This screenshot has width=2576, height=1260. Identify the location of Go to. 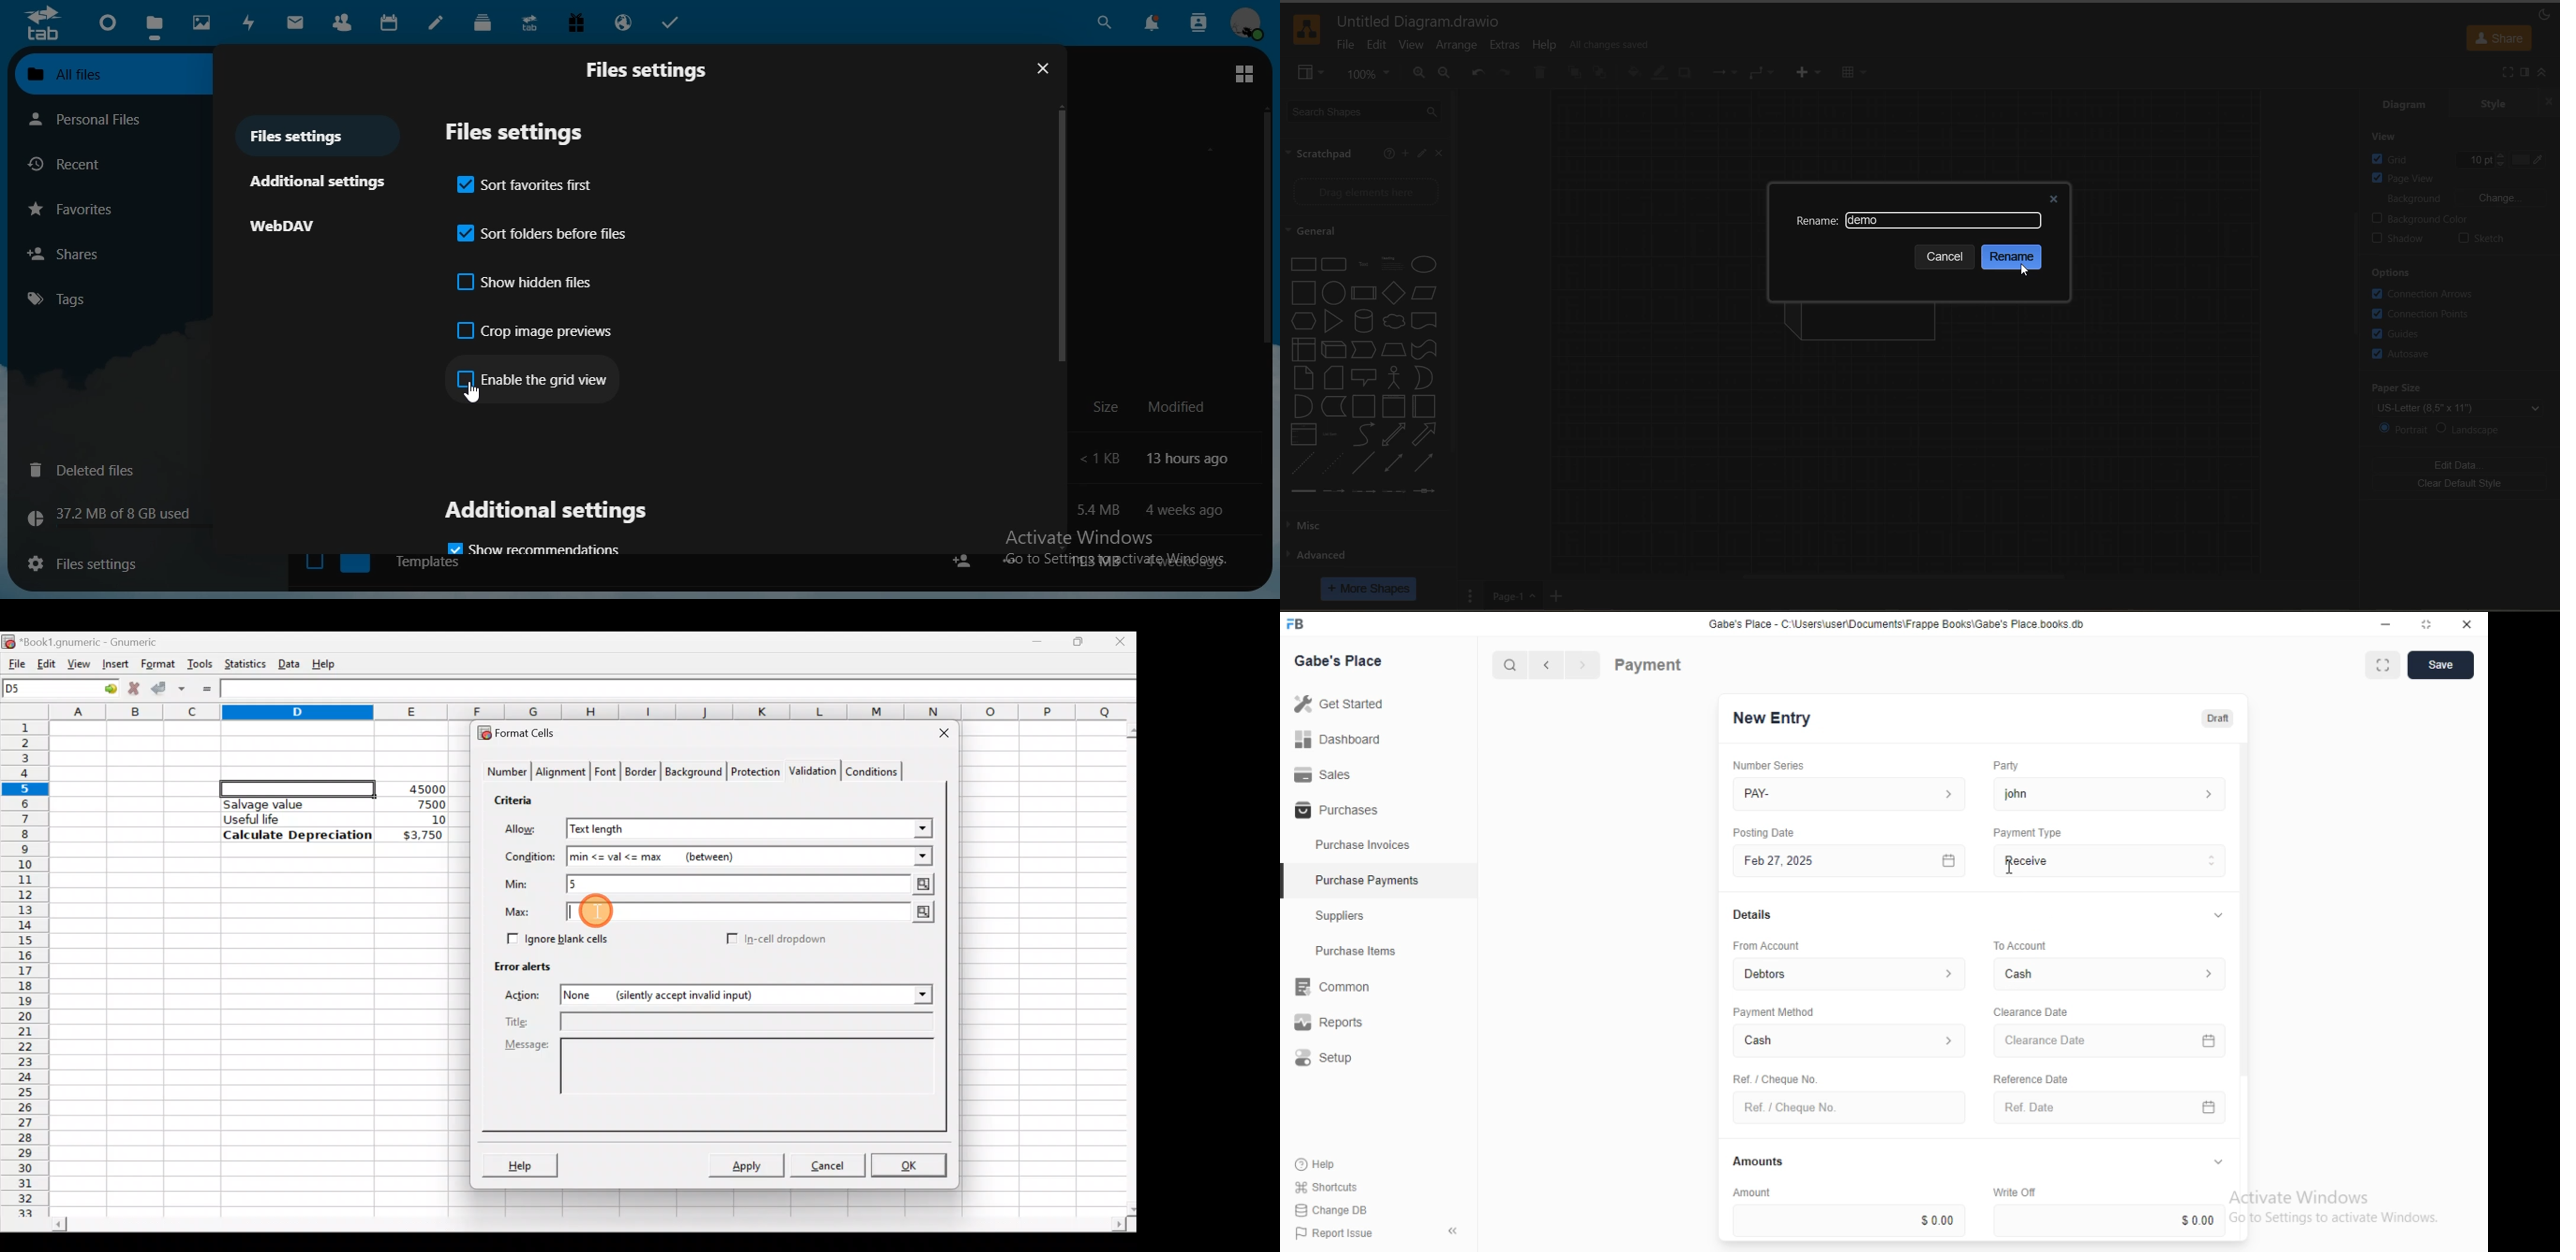
(106, 689).